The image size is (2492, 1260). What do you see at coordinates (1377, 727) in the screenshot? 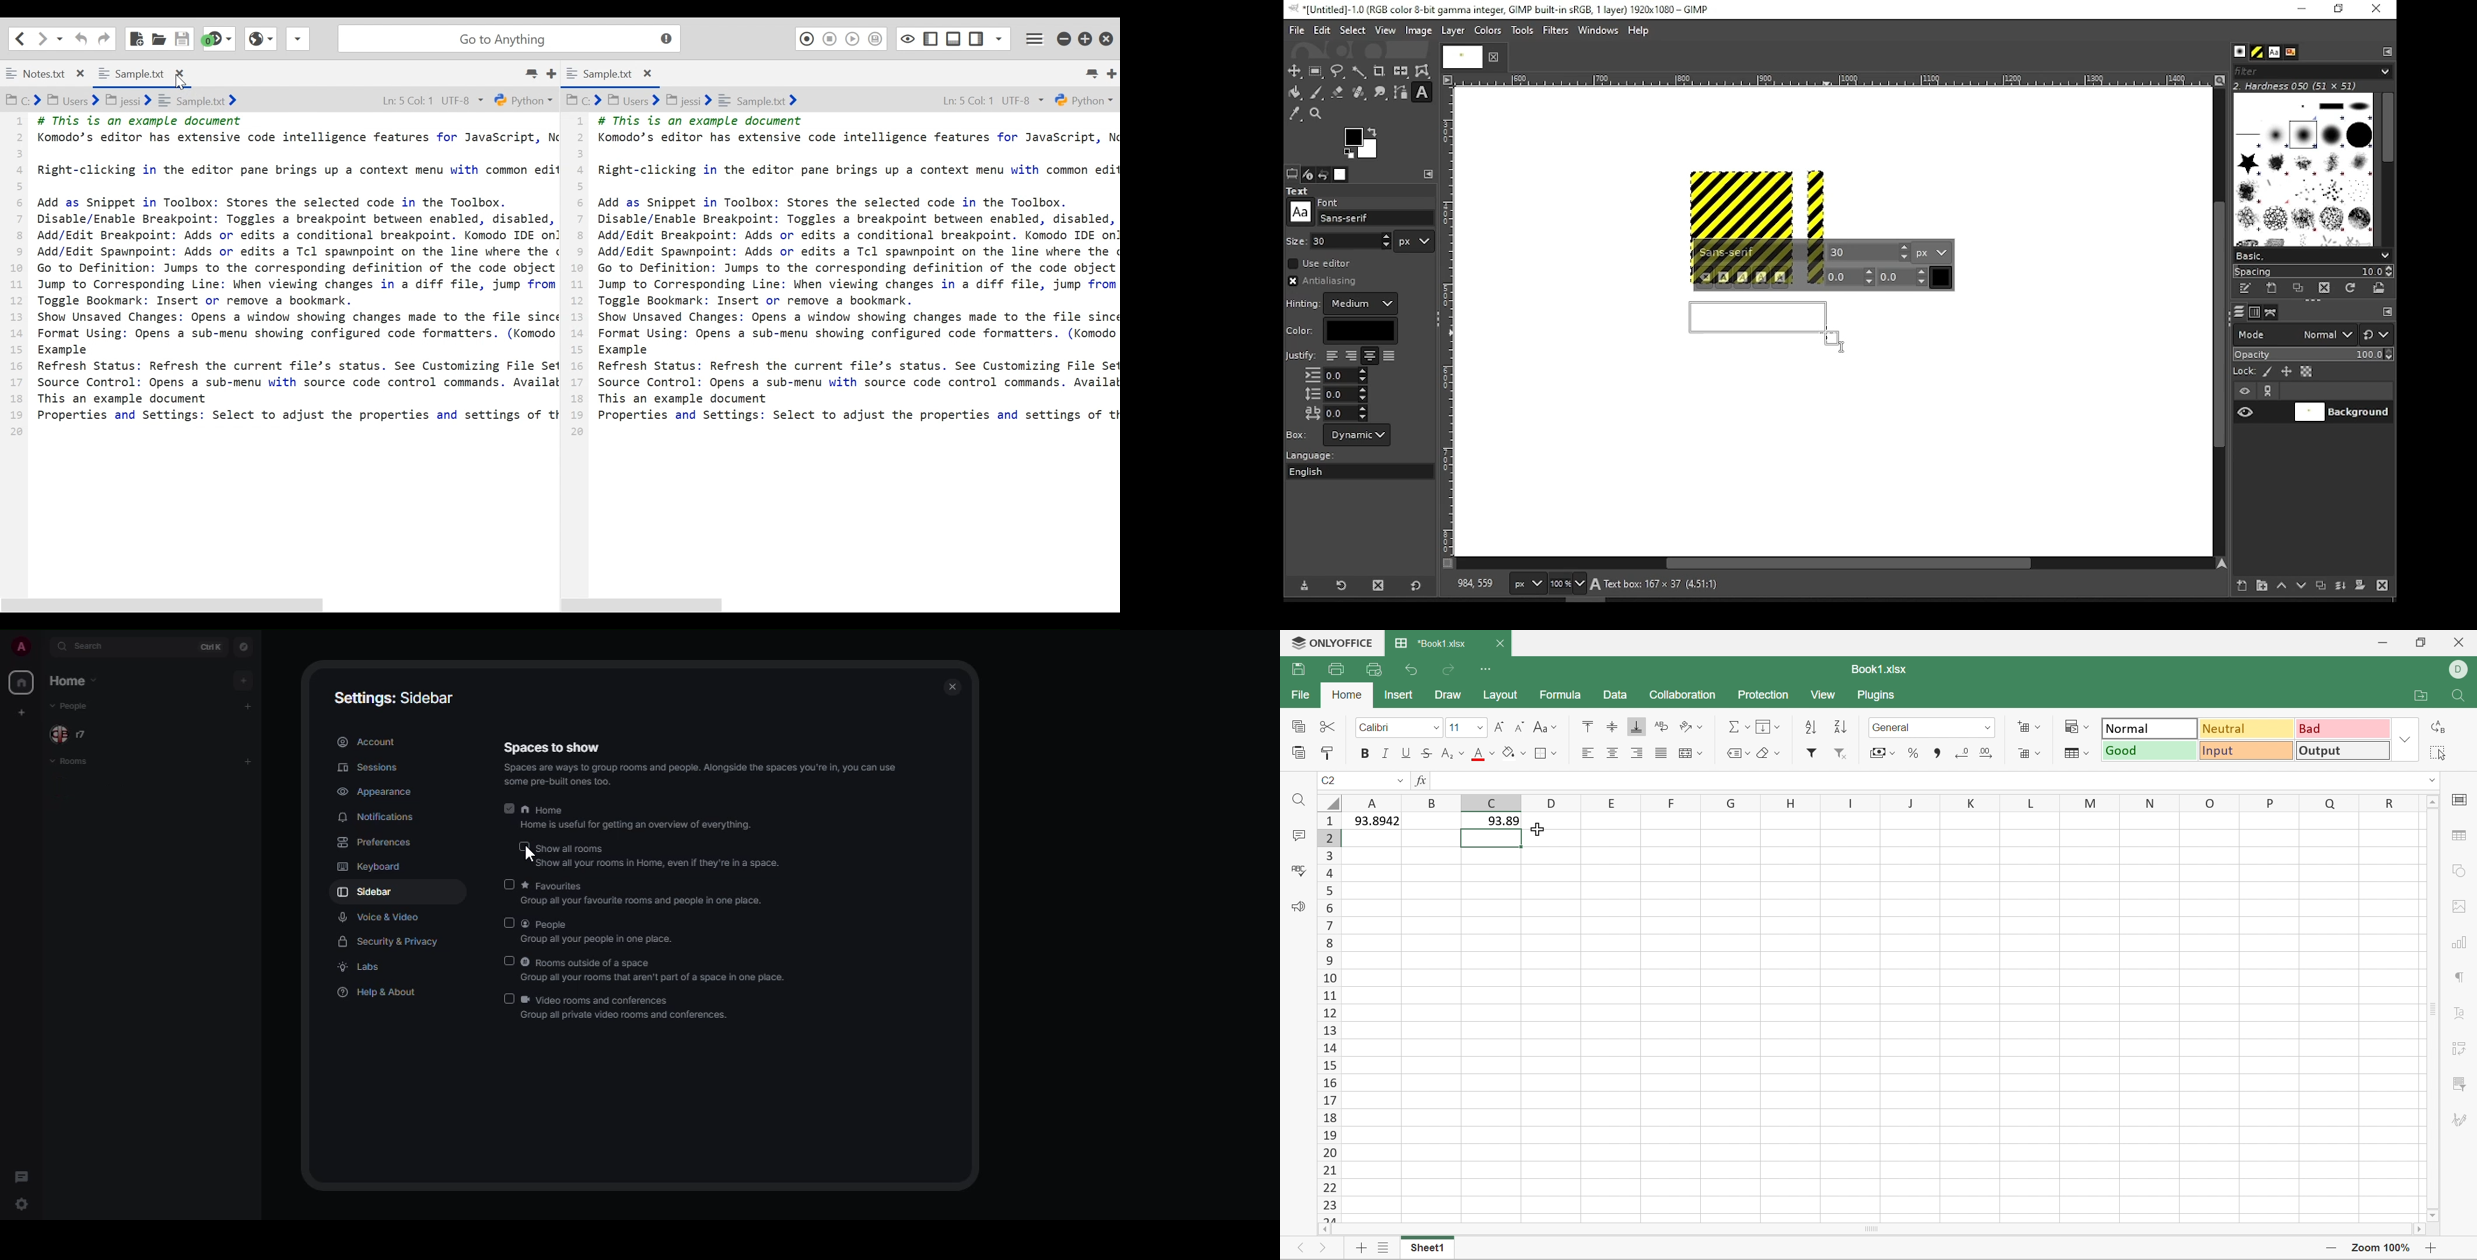
I see `Font` at bounding box center [1377, 727].